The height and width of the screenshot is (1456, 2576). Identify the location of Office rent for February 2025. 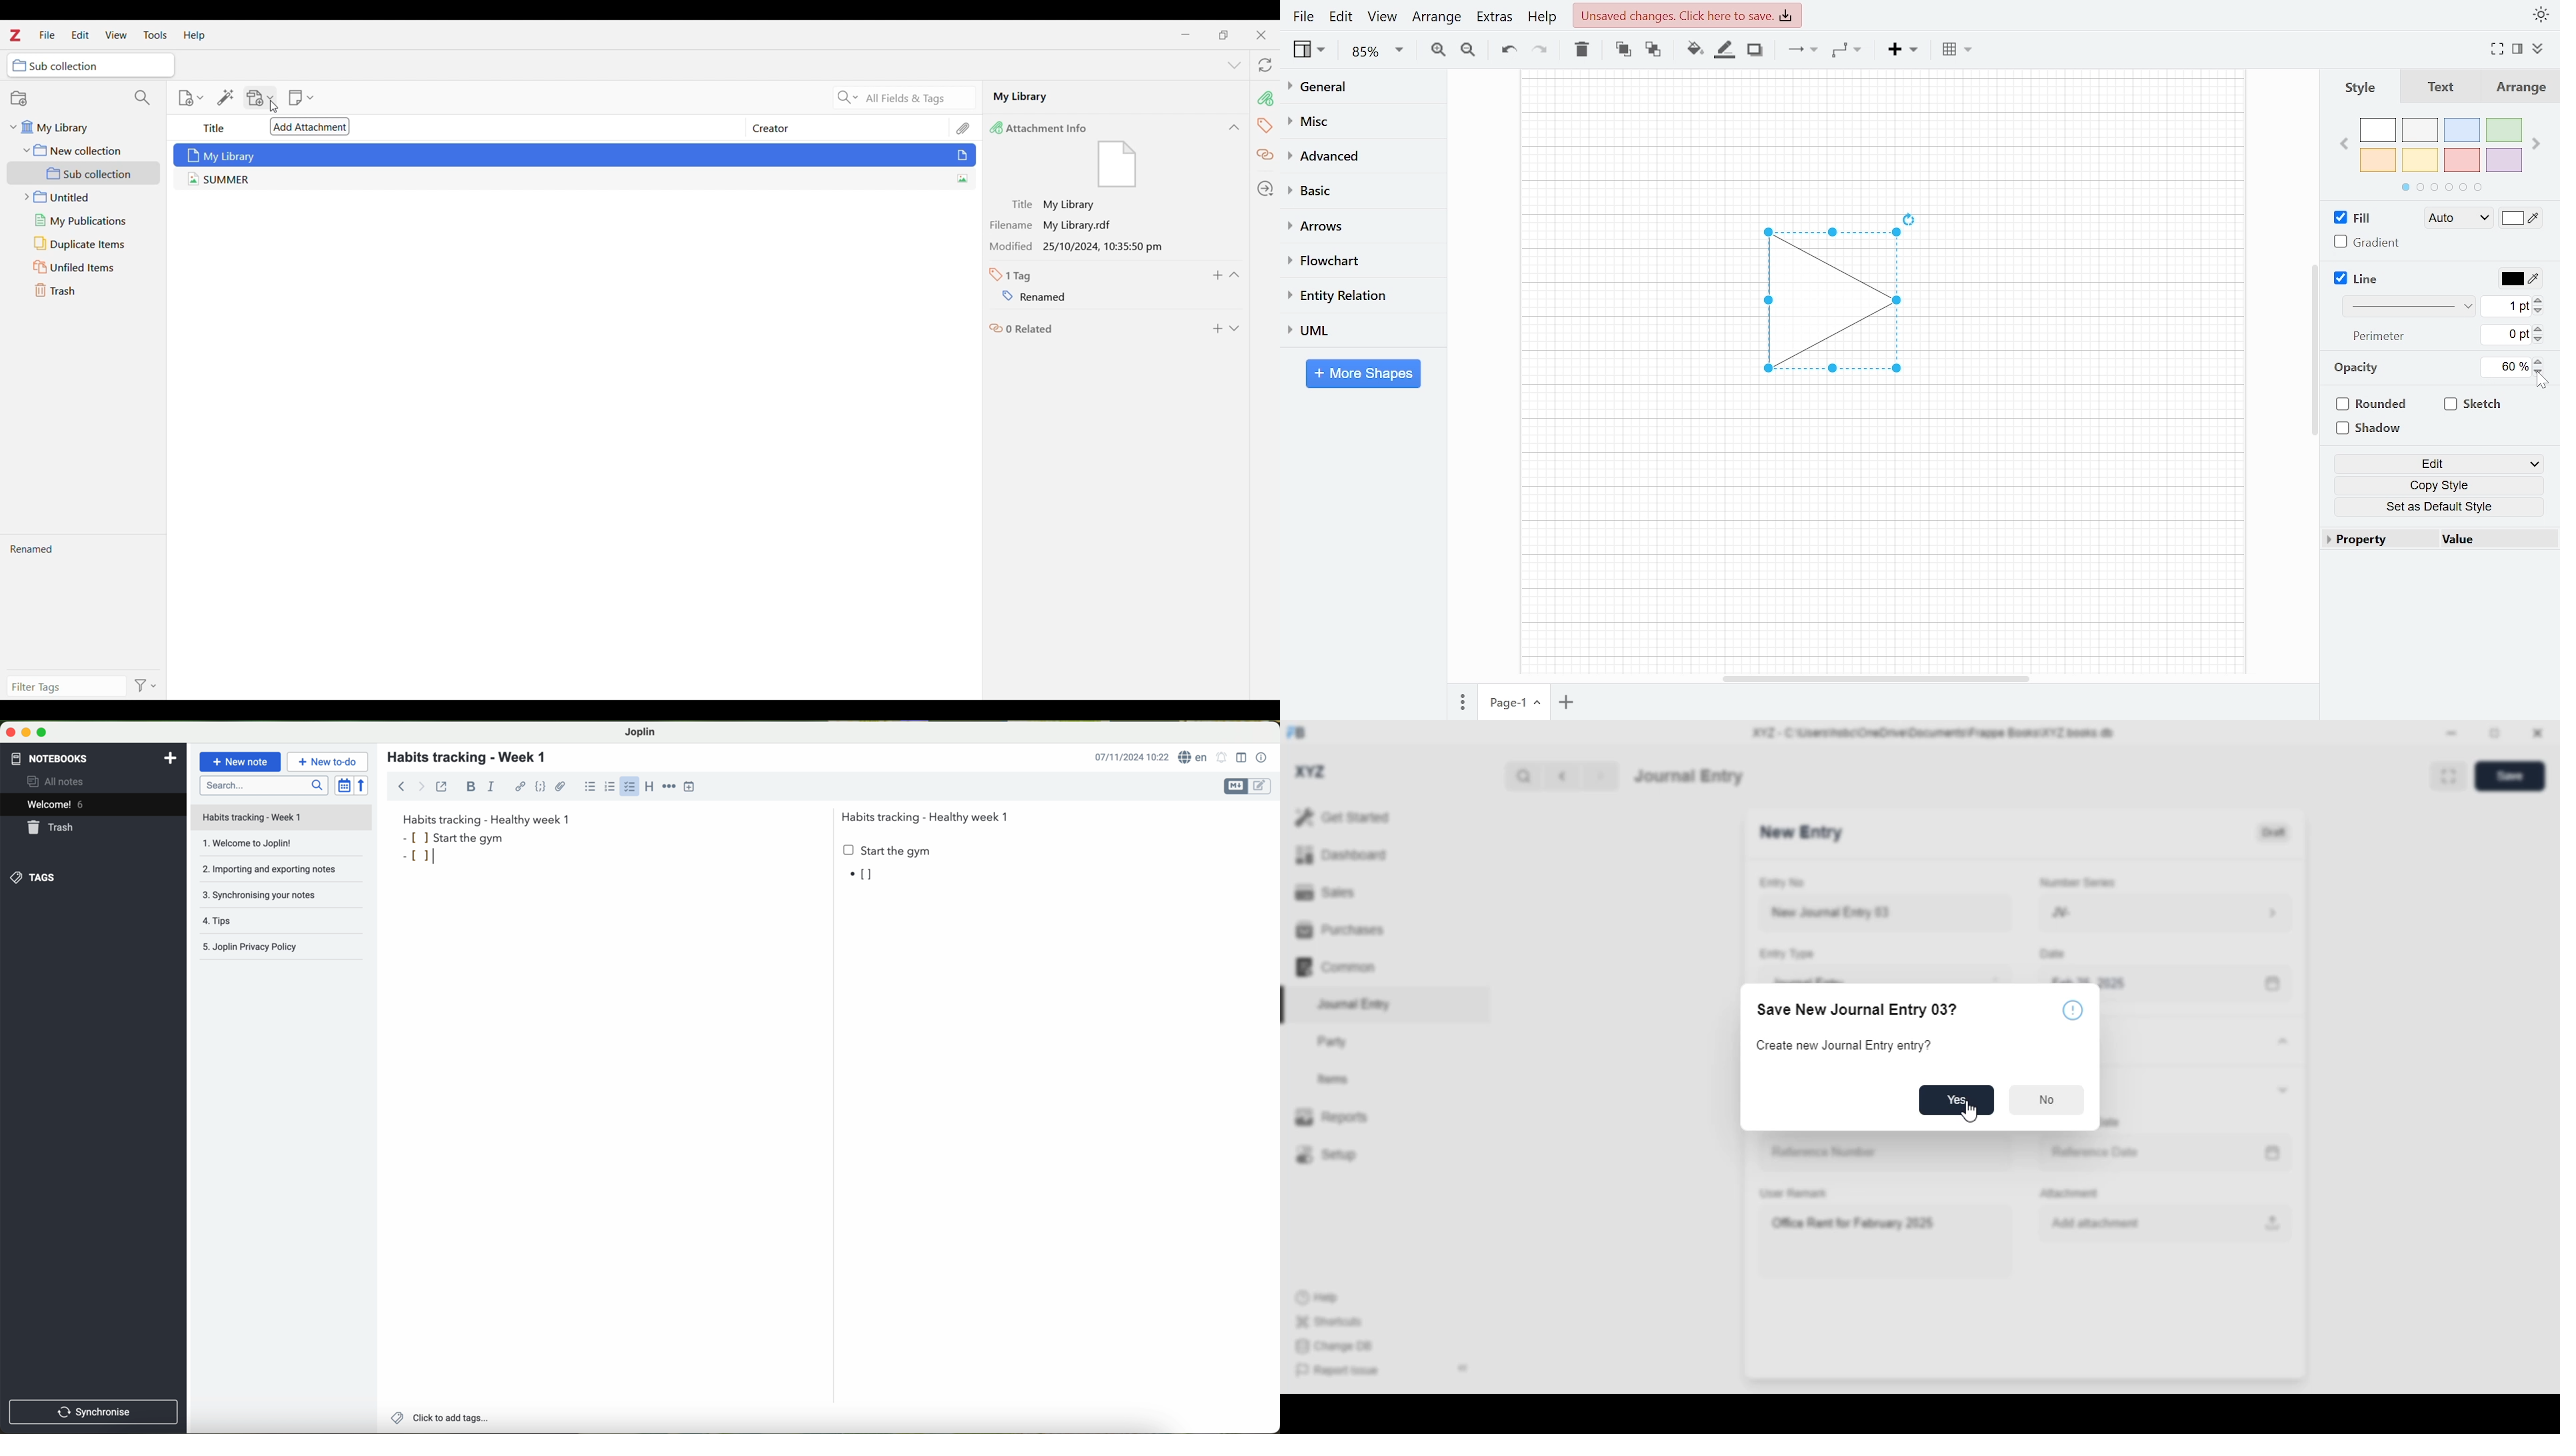
(1883, 1241).